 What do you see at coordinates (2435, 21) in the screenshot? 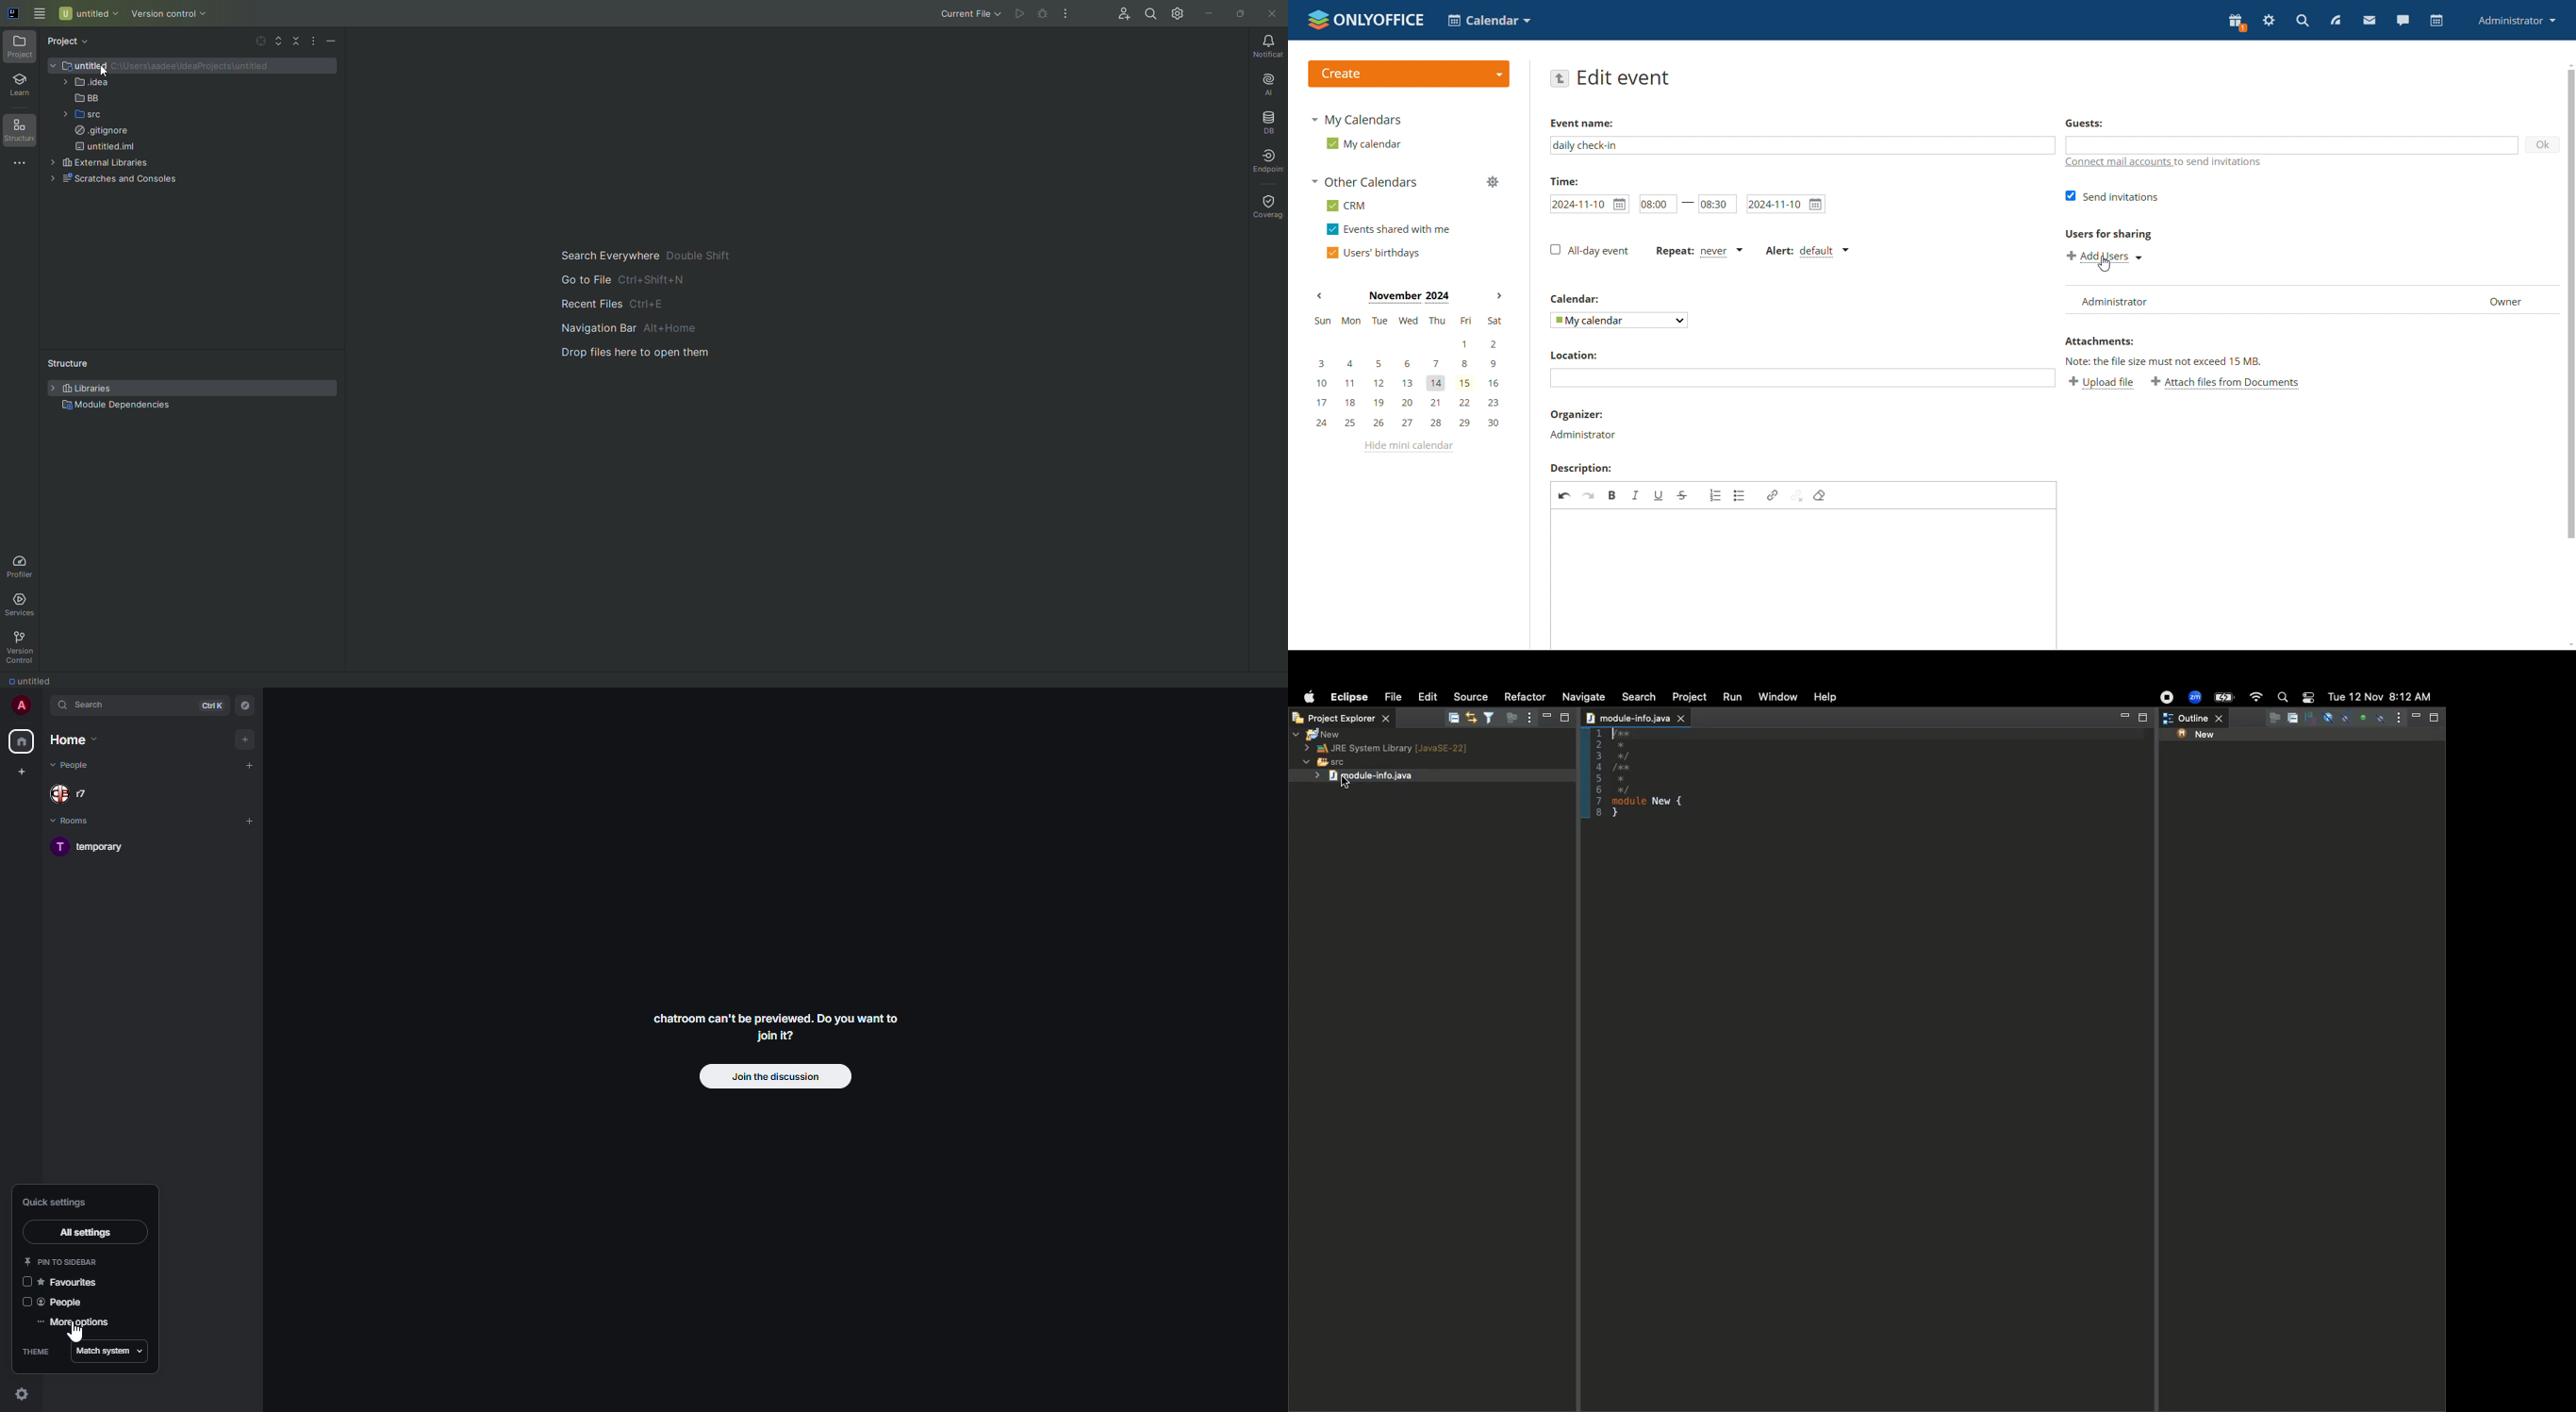
I see `calendar` at bounding box center [2435, 21].